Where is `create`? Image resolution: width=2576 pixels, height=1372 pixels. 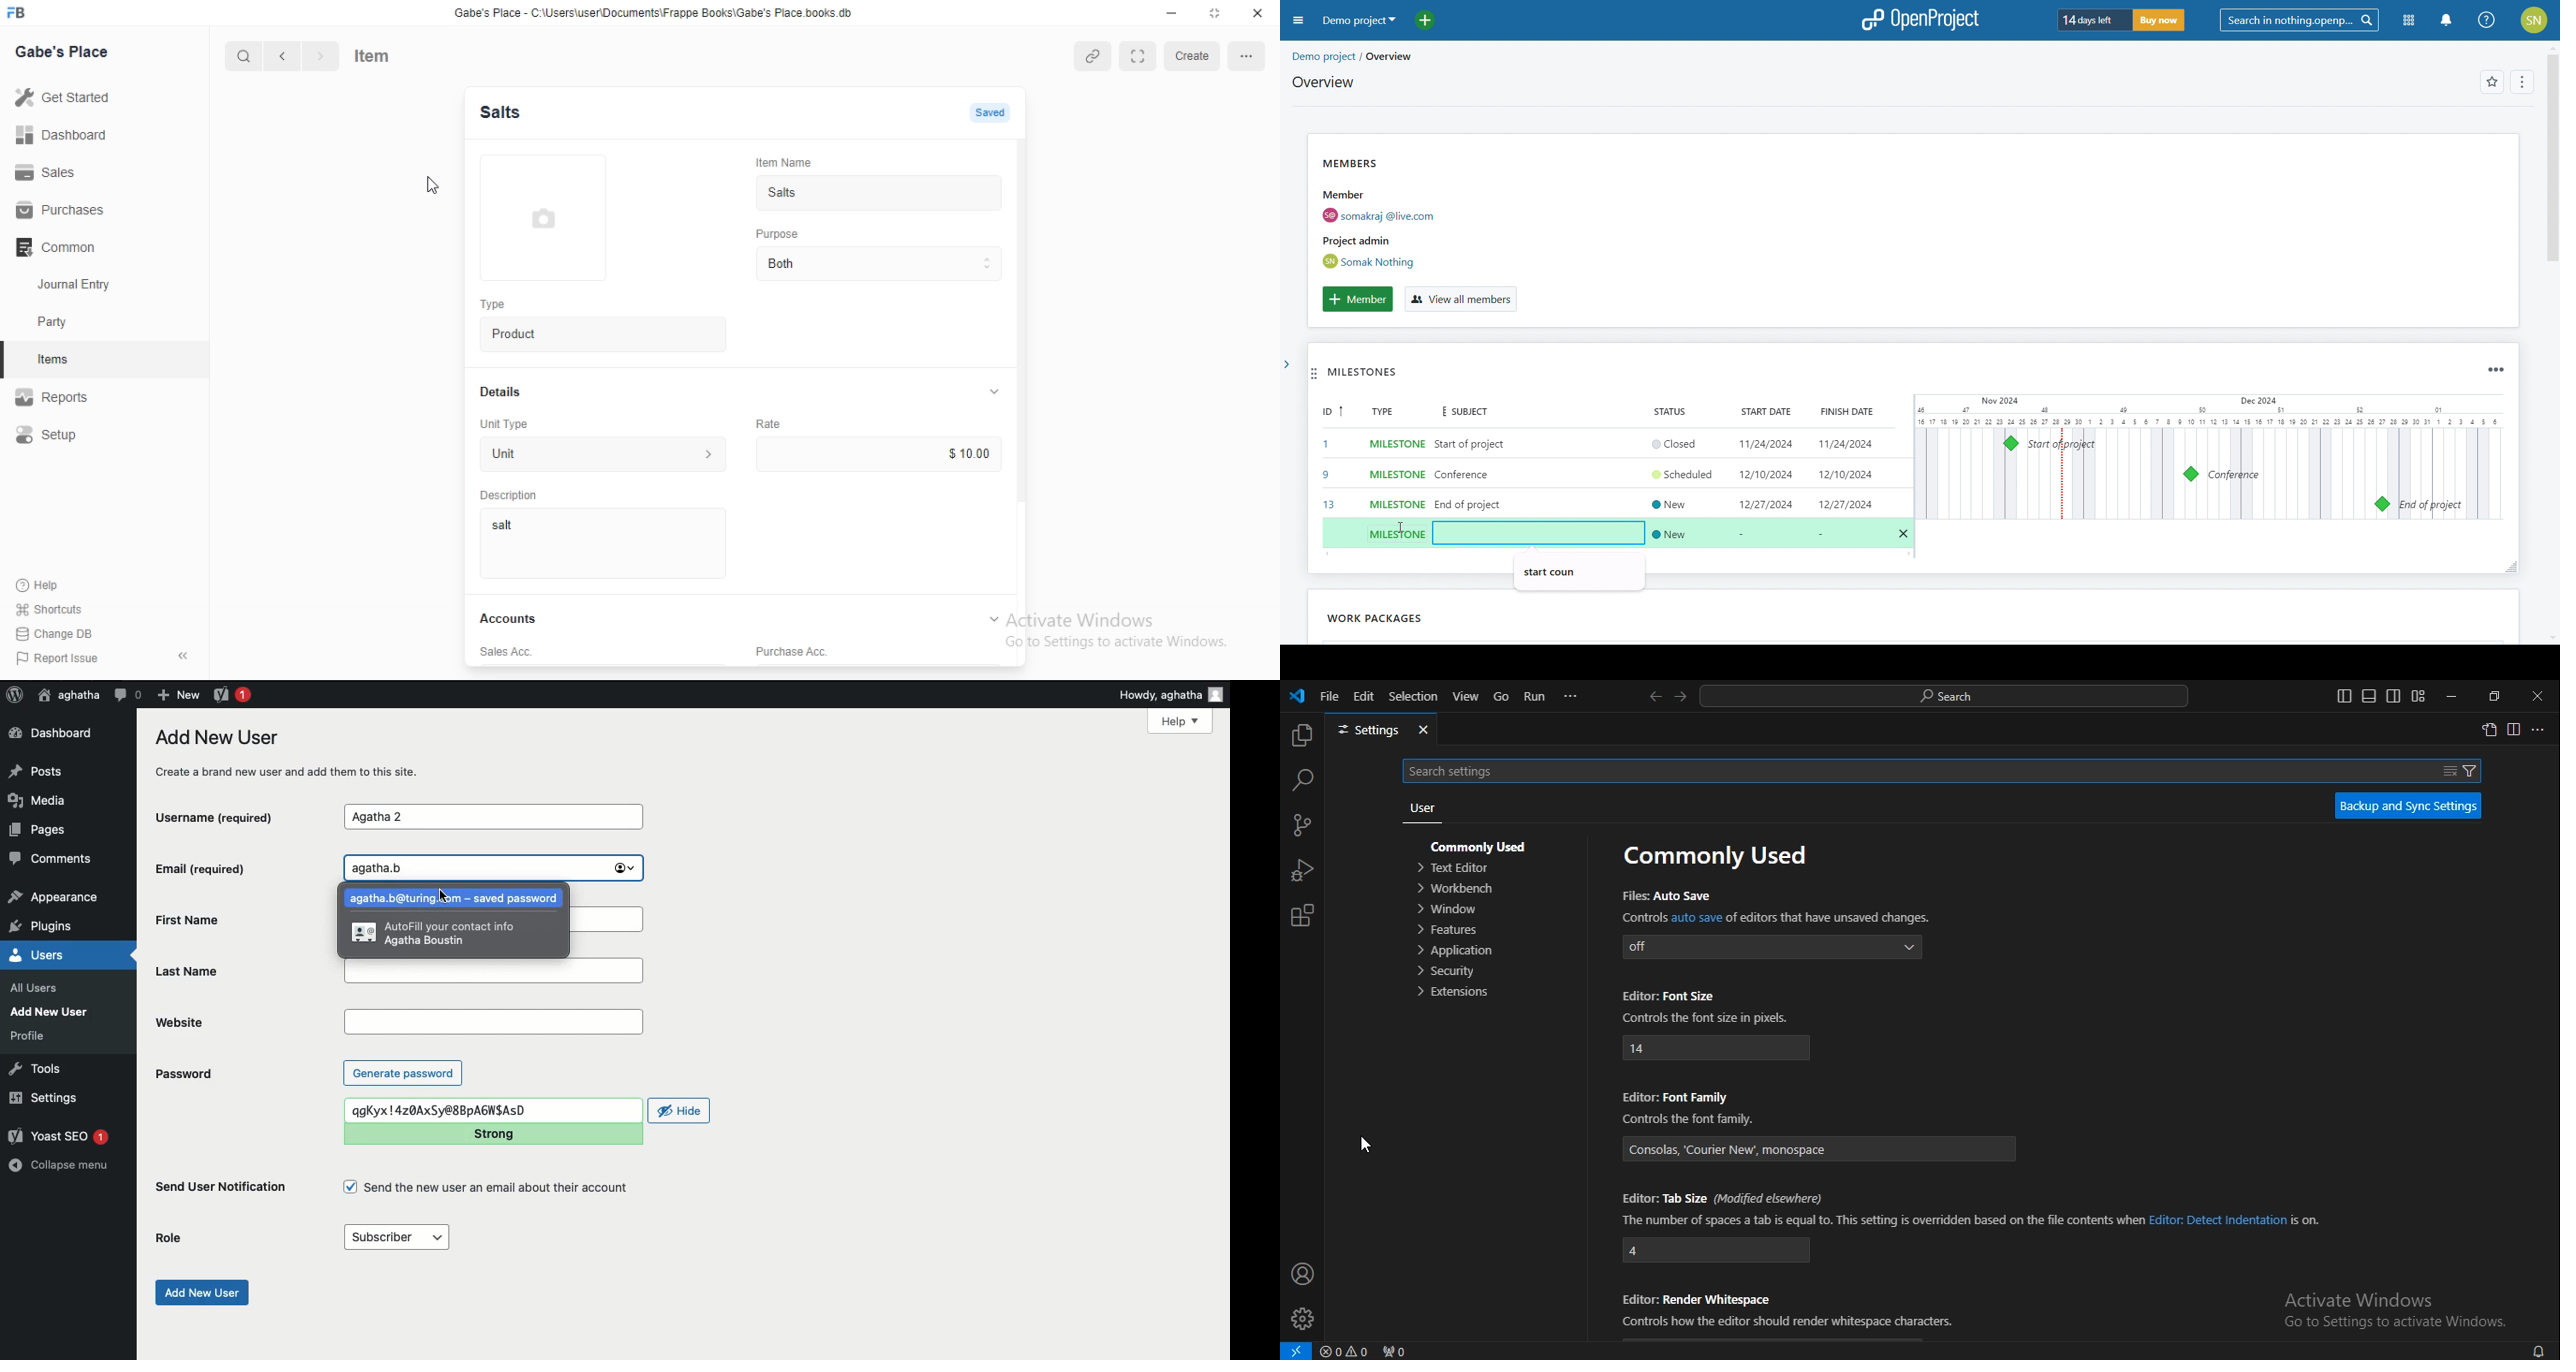
create is located at coordinates (1189, 54).